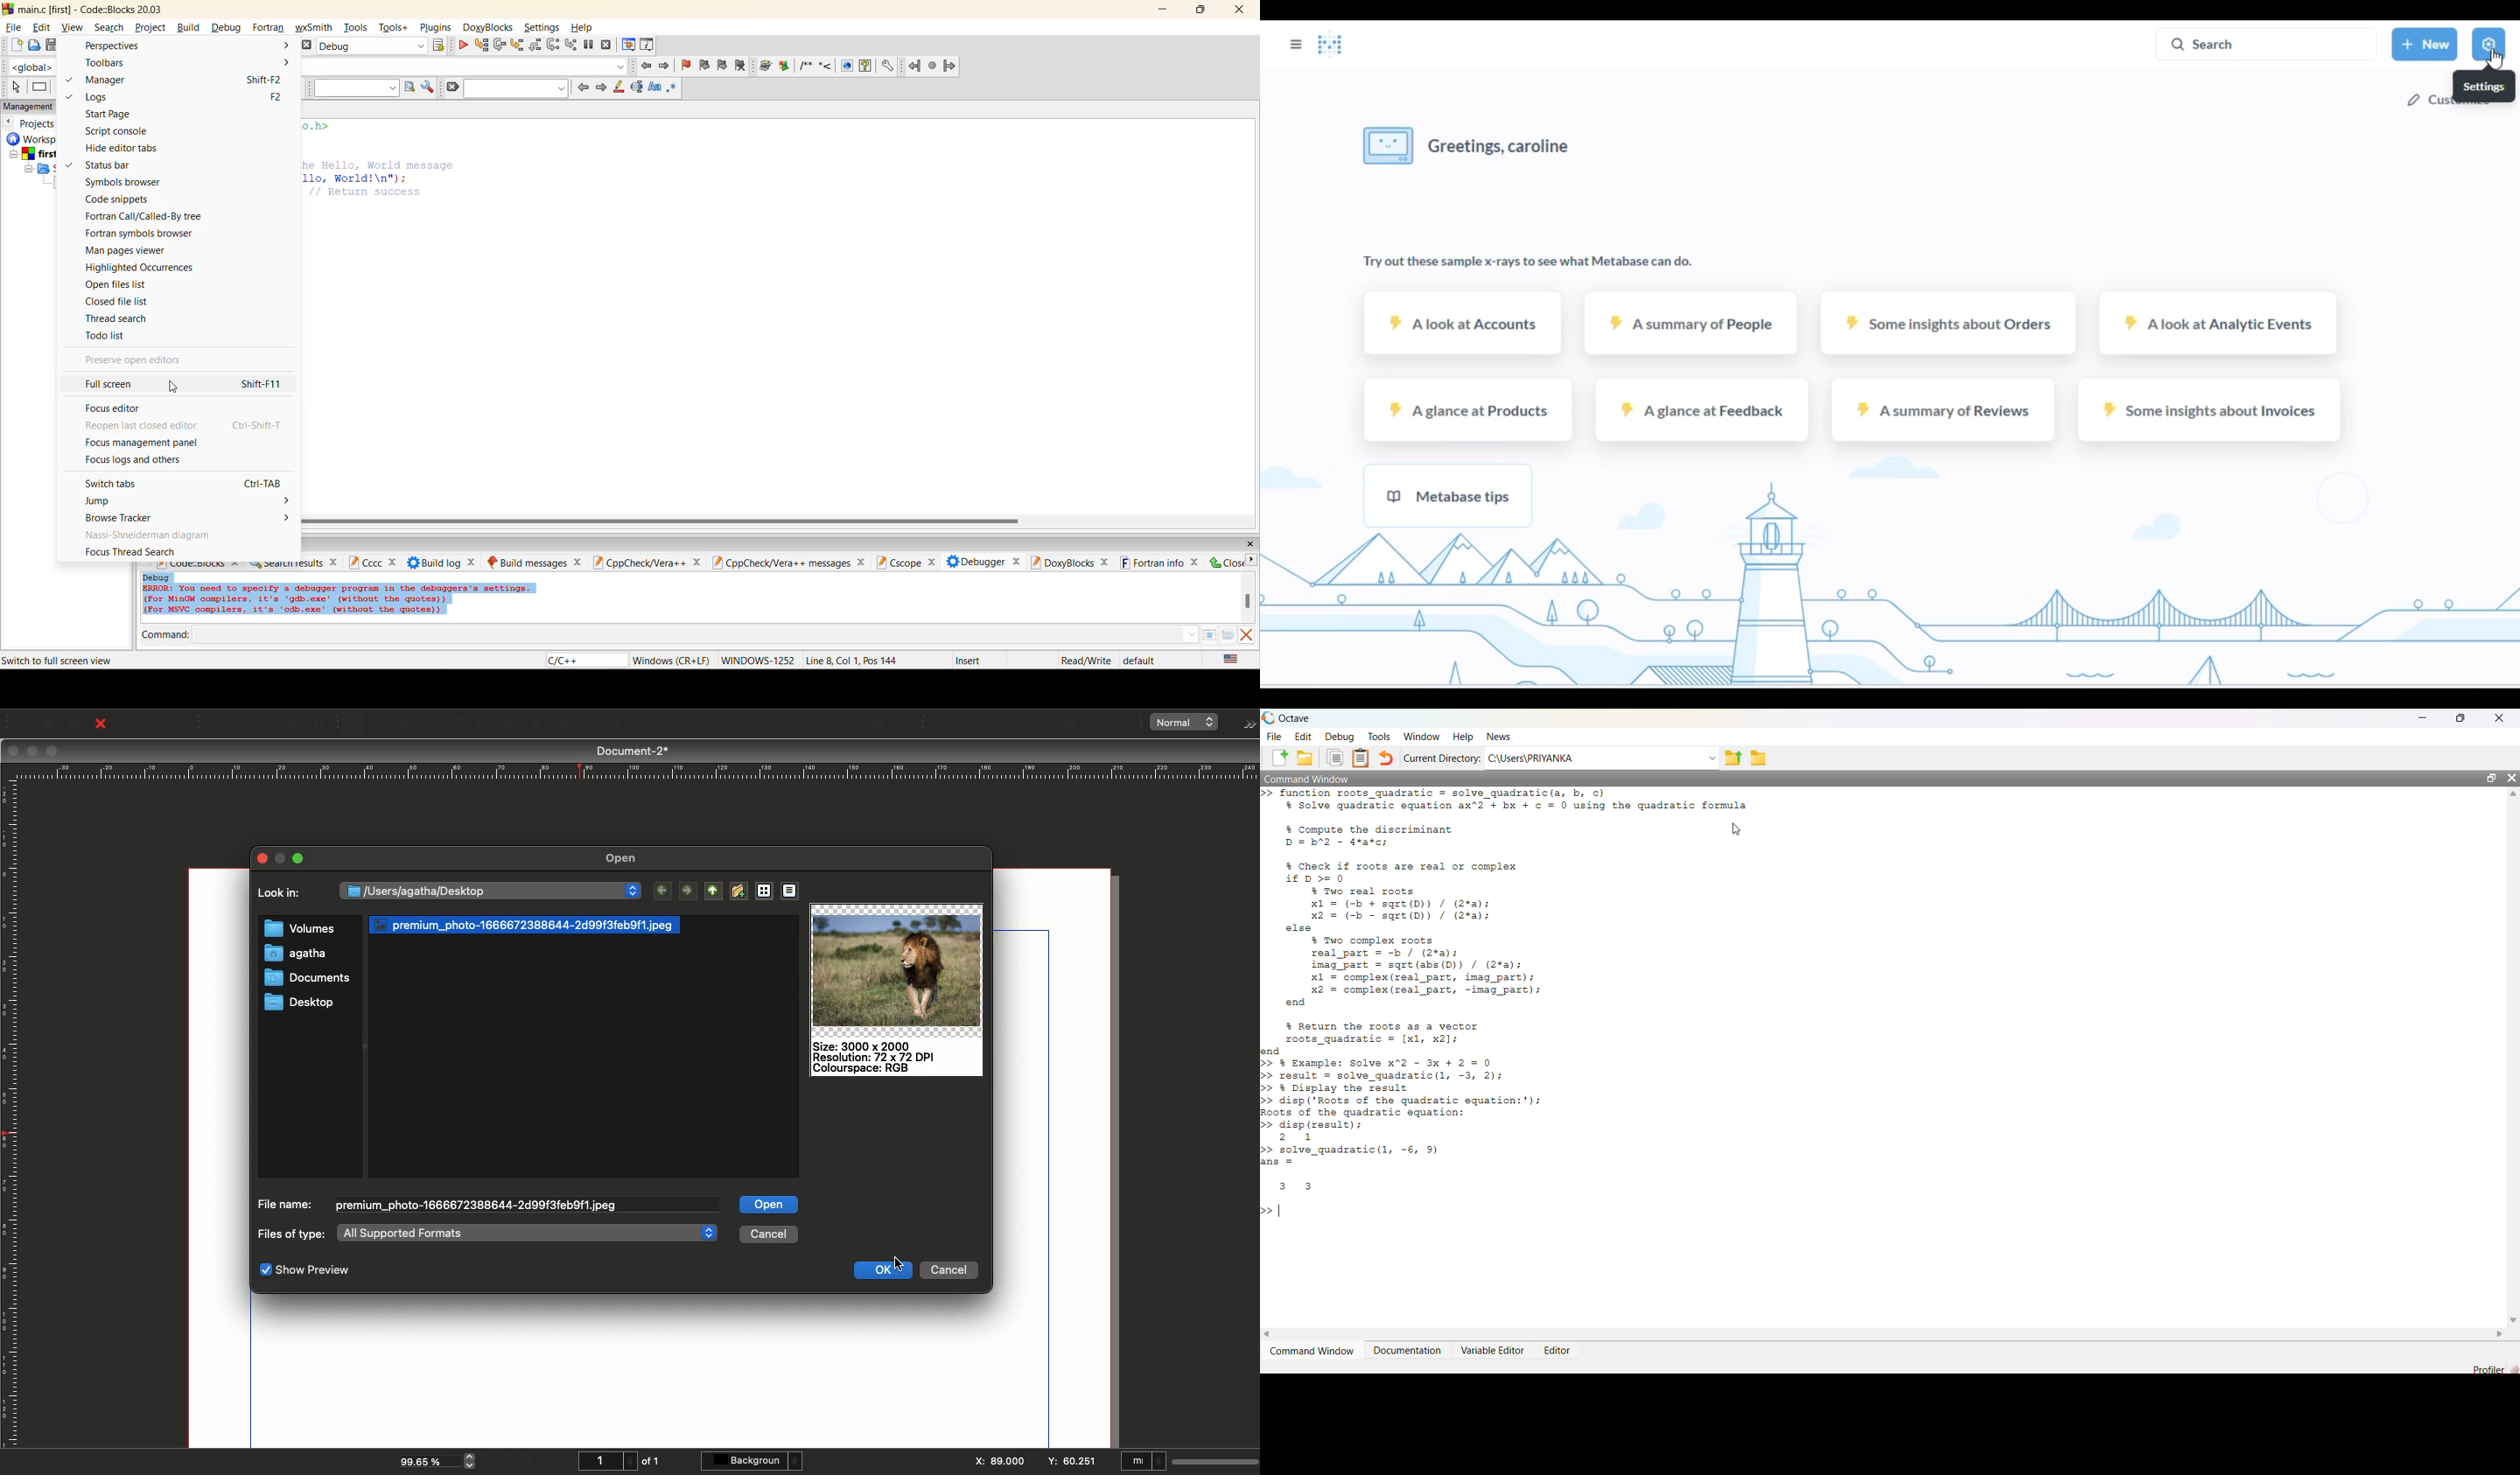 The width and height of the screenshot is (2520, 1484). Describe the element at coordinates (214, 724) in the screenshot. I see `Undo` at that location.